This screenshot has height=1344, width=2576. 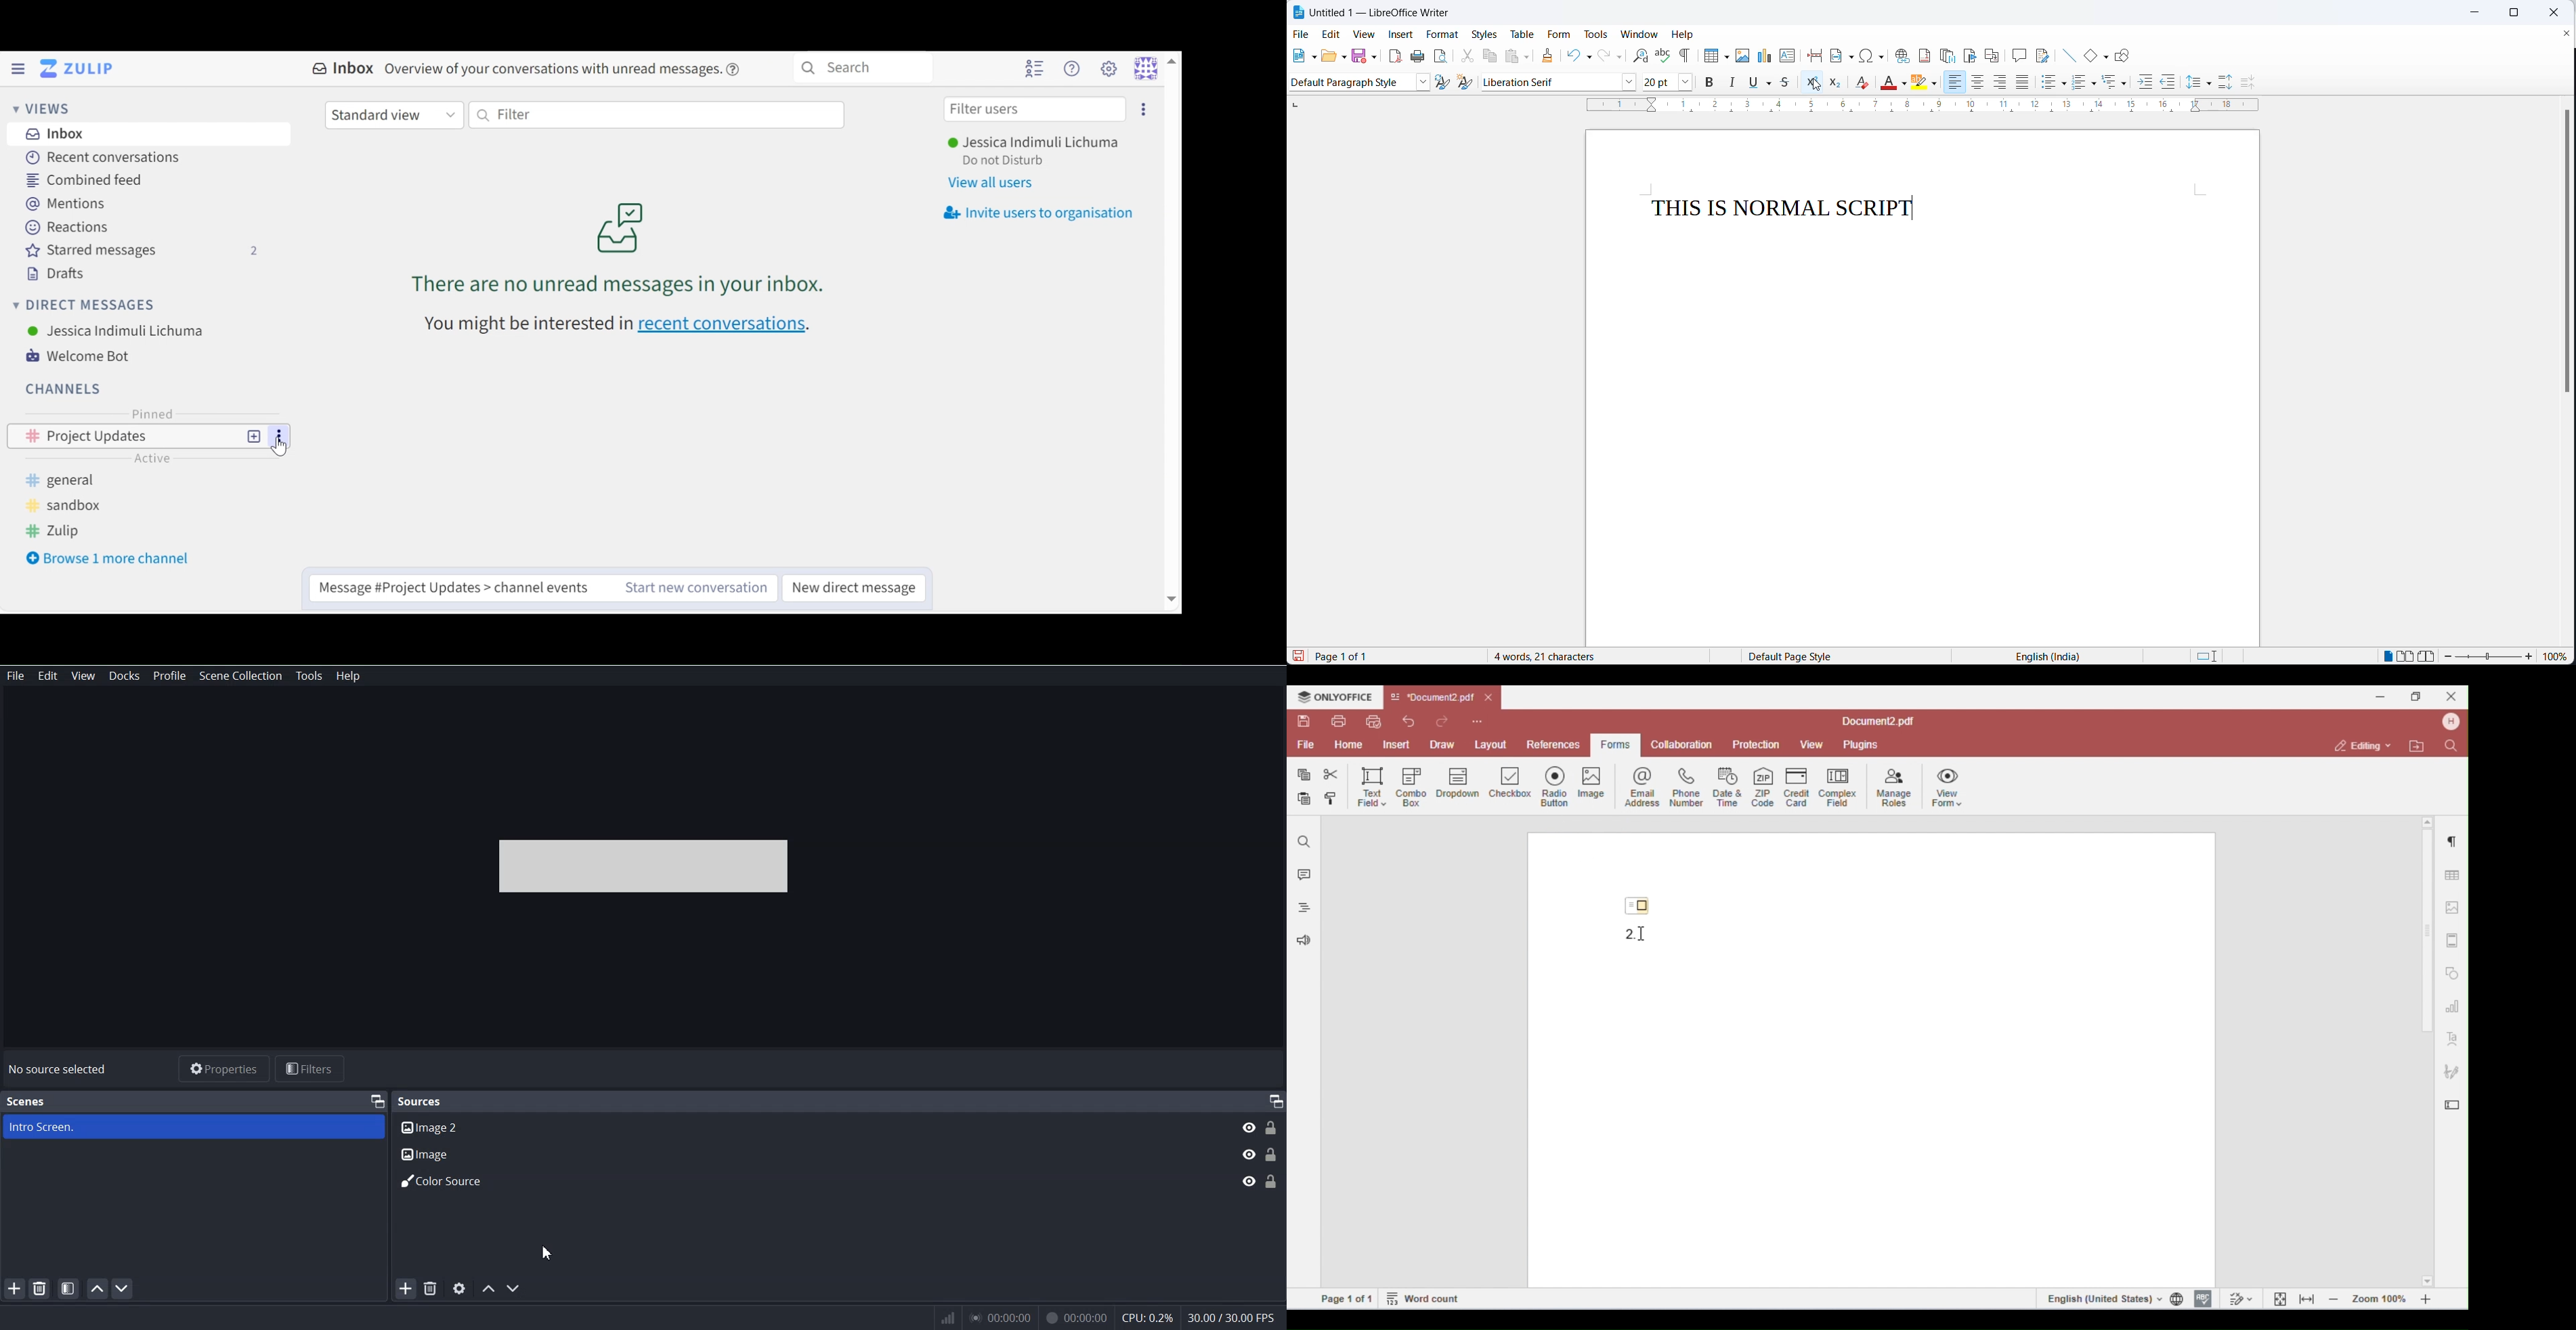 What do you see at coordinates (946, 1318) in the screenshot?
I see `network` at bounding box center [946, 1318].